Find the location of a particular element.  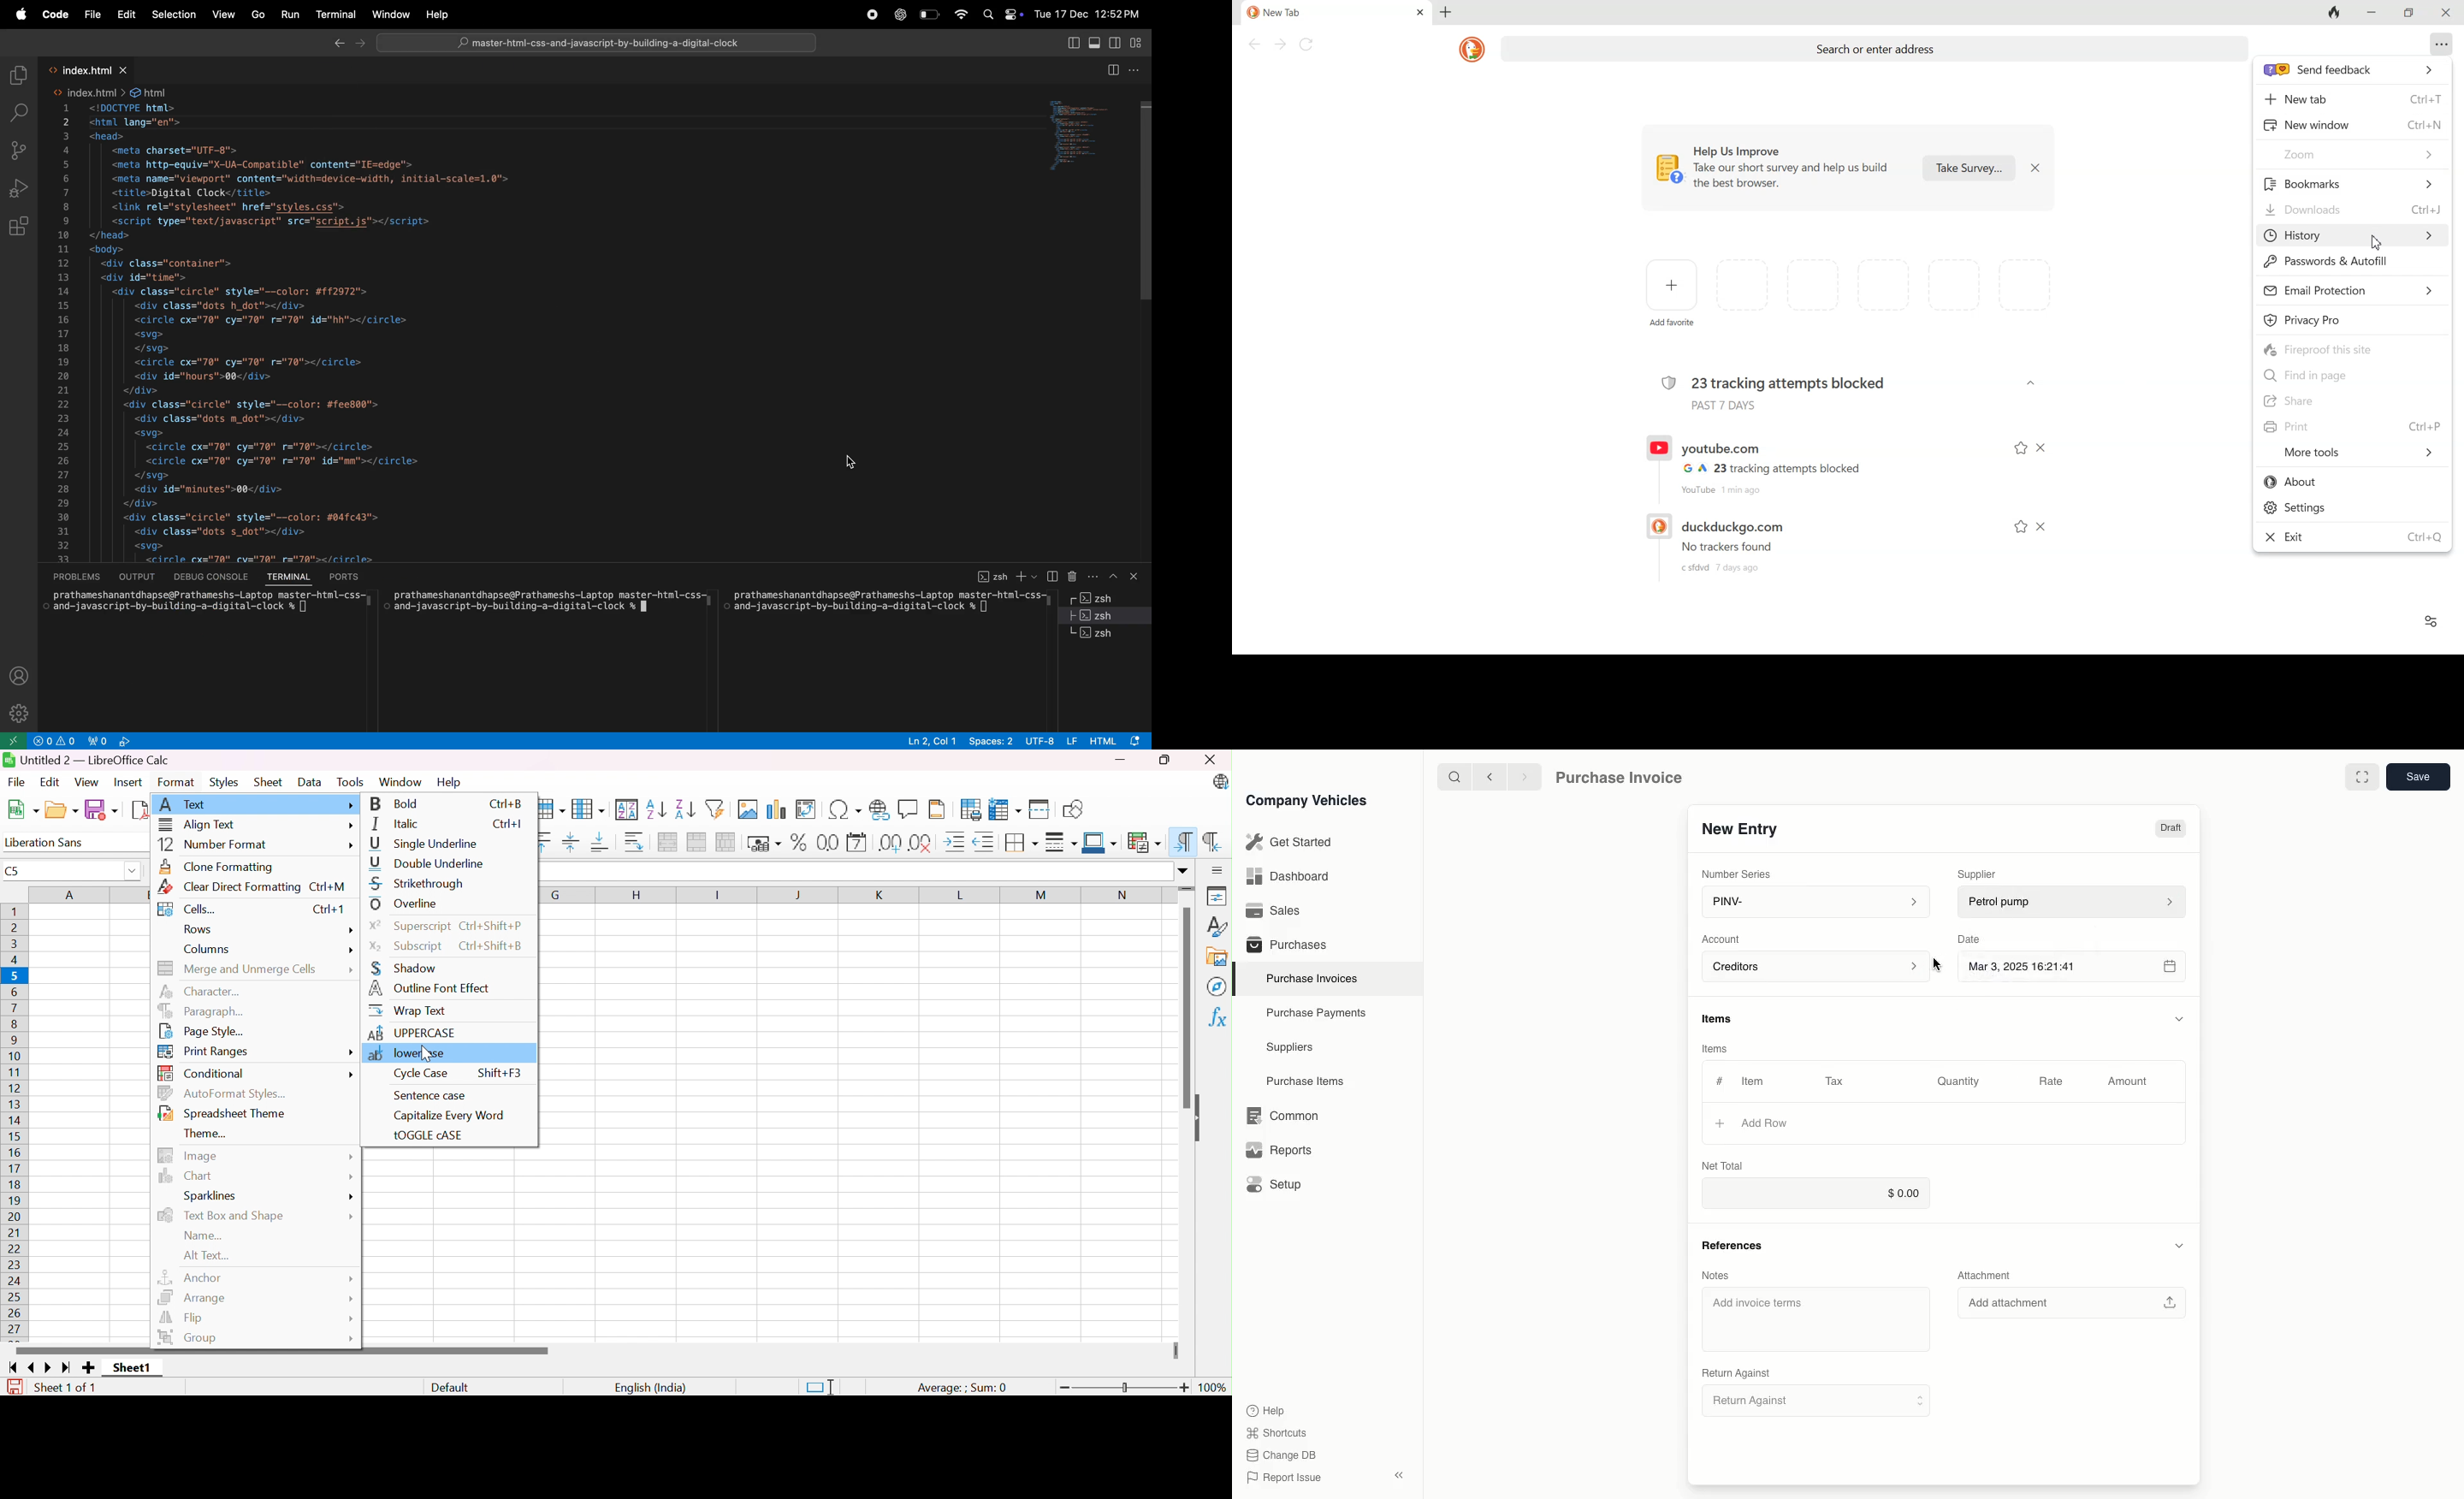

source control is located at coordinates (22, 152).